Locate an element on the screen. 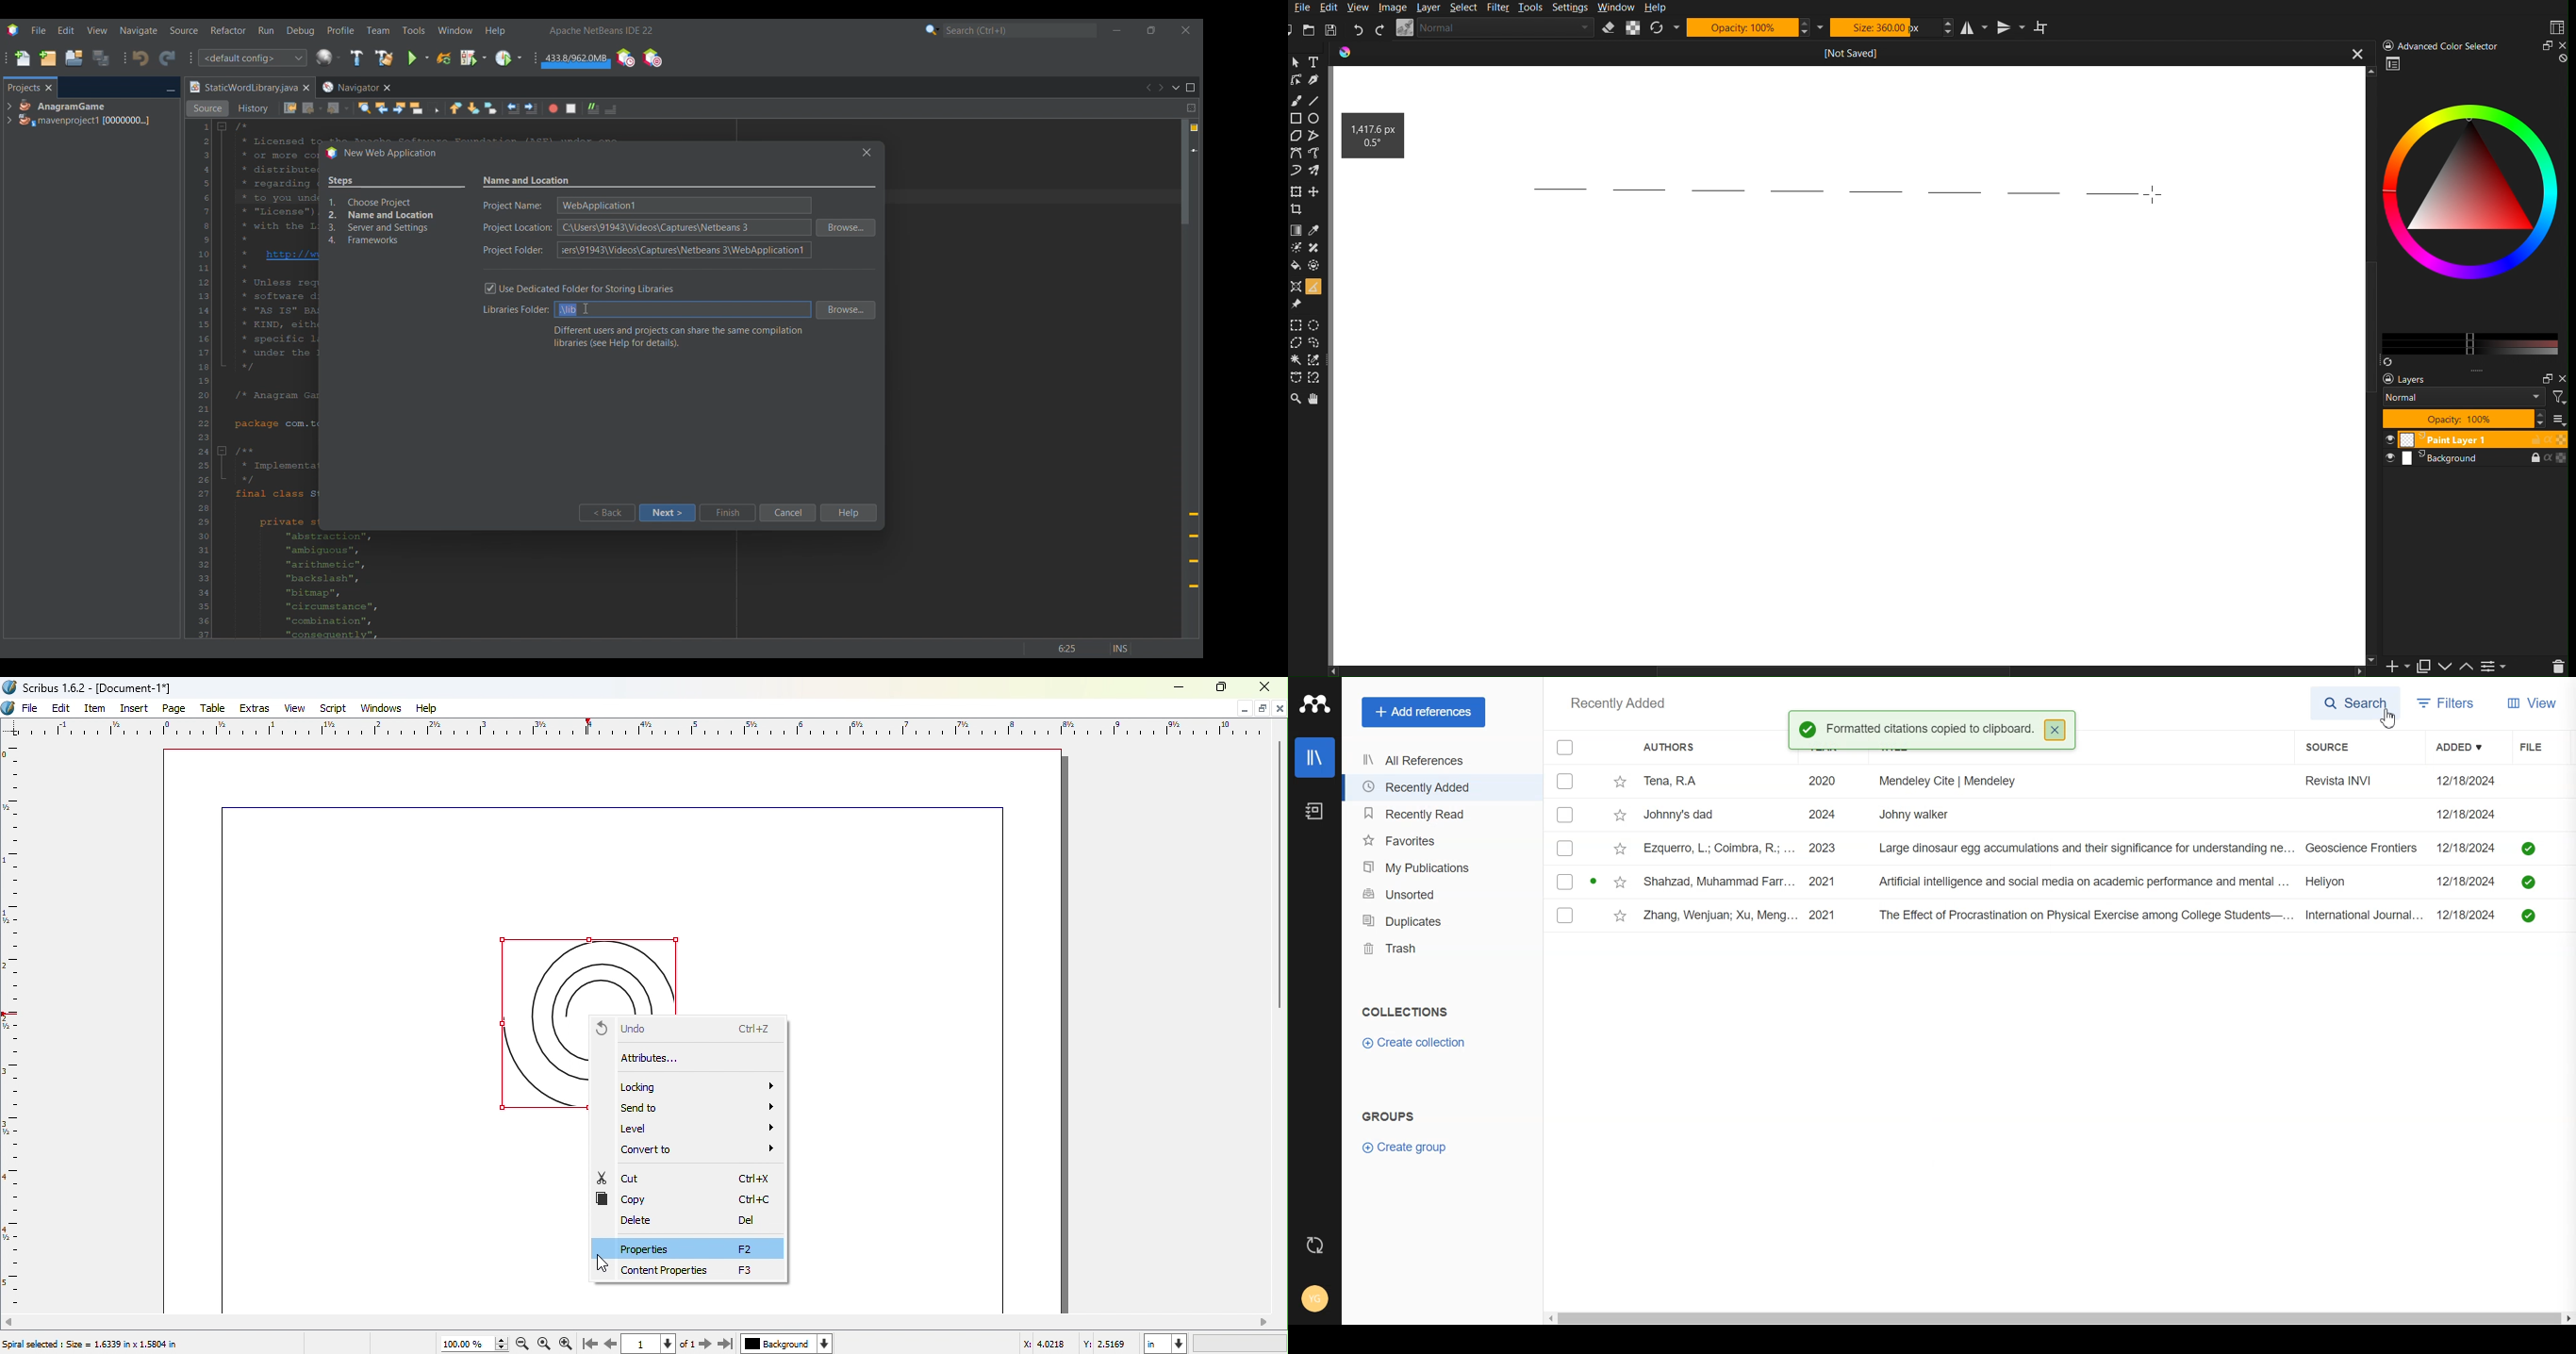 The width and height of the screenshot is (2576, 1372). Search is located at coordinates (2355, 705).